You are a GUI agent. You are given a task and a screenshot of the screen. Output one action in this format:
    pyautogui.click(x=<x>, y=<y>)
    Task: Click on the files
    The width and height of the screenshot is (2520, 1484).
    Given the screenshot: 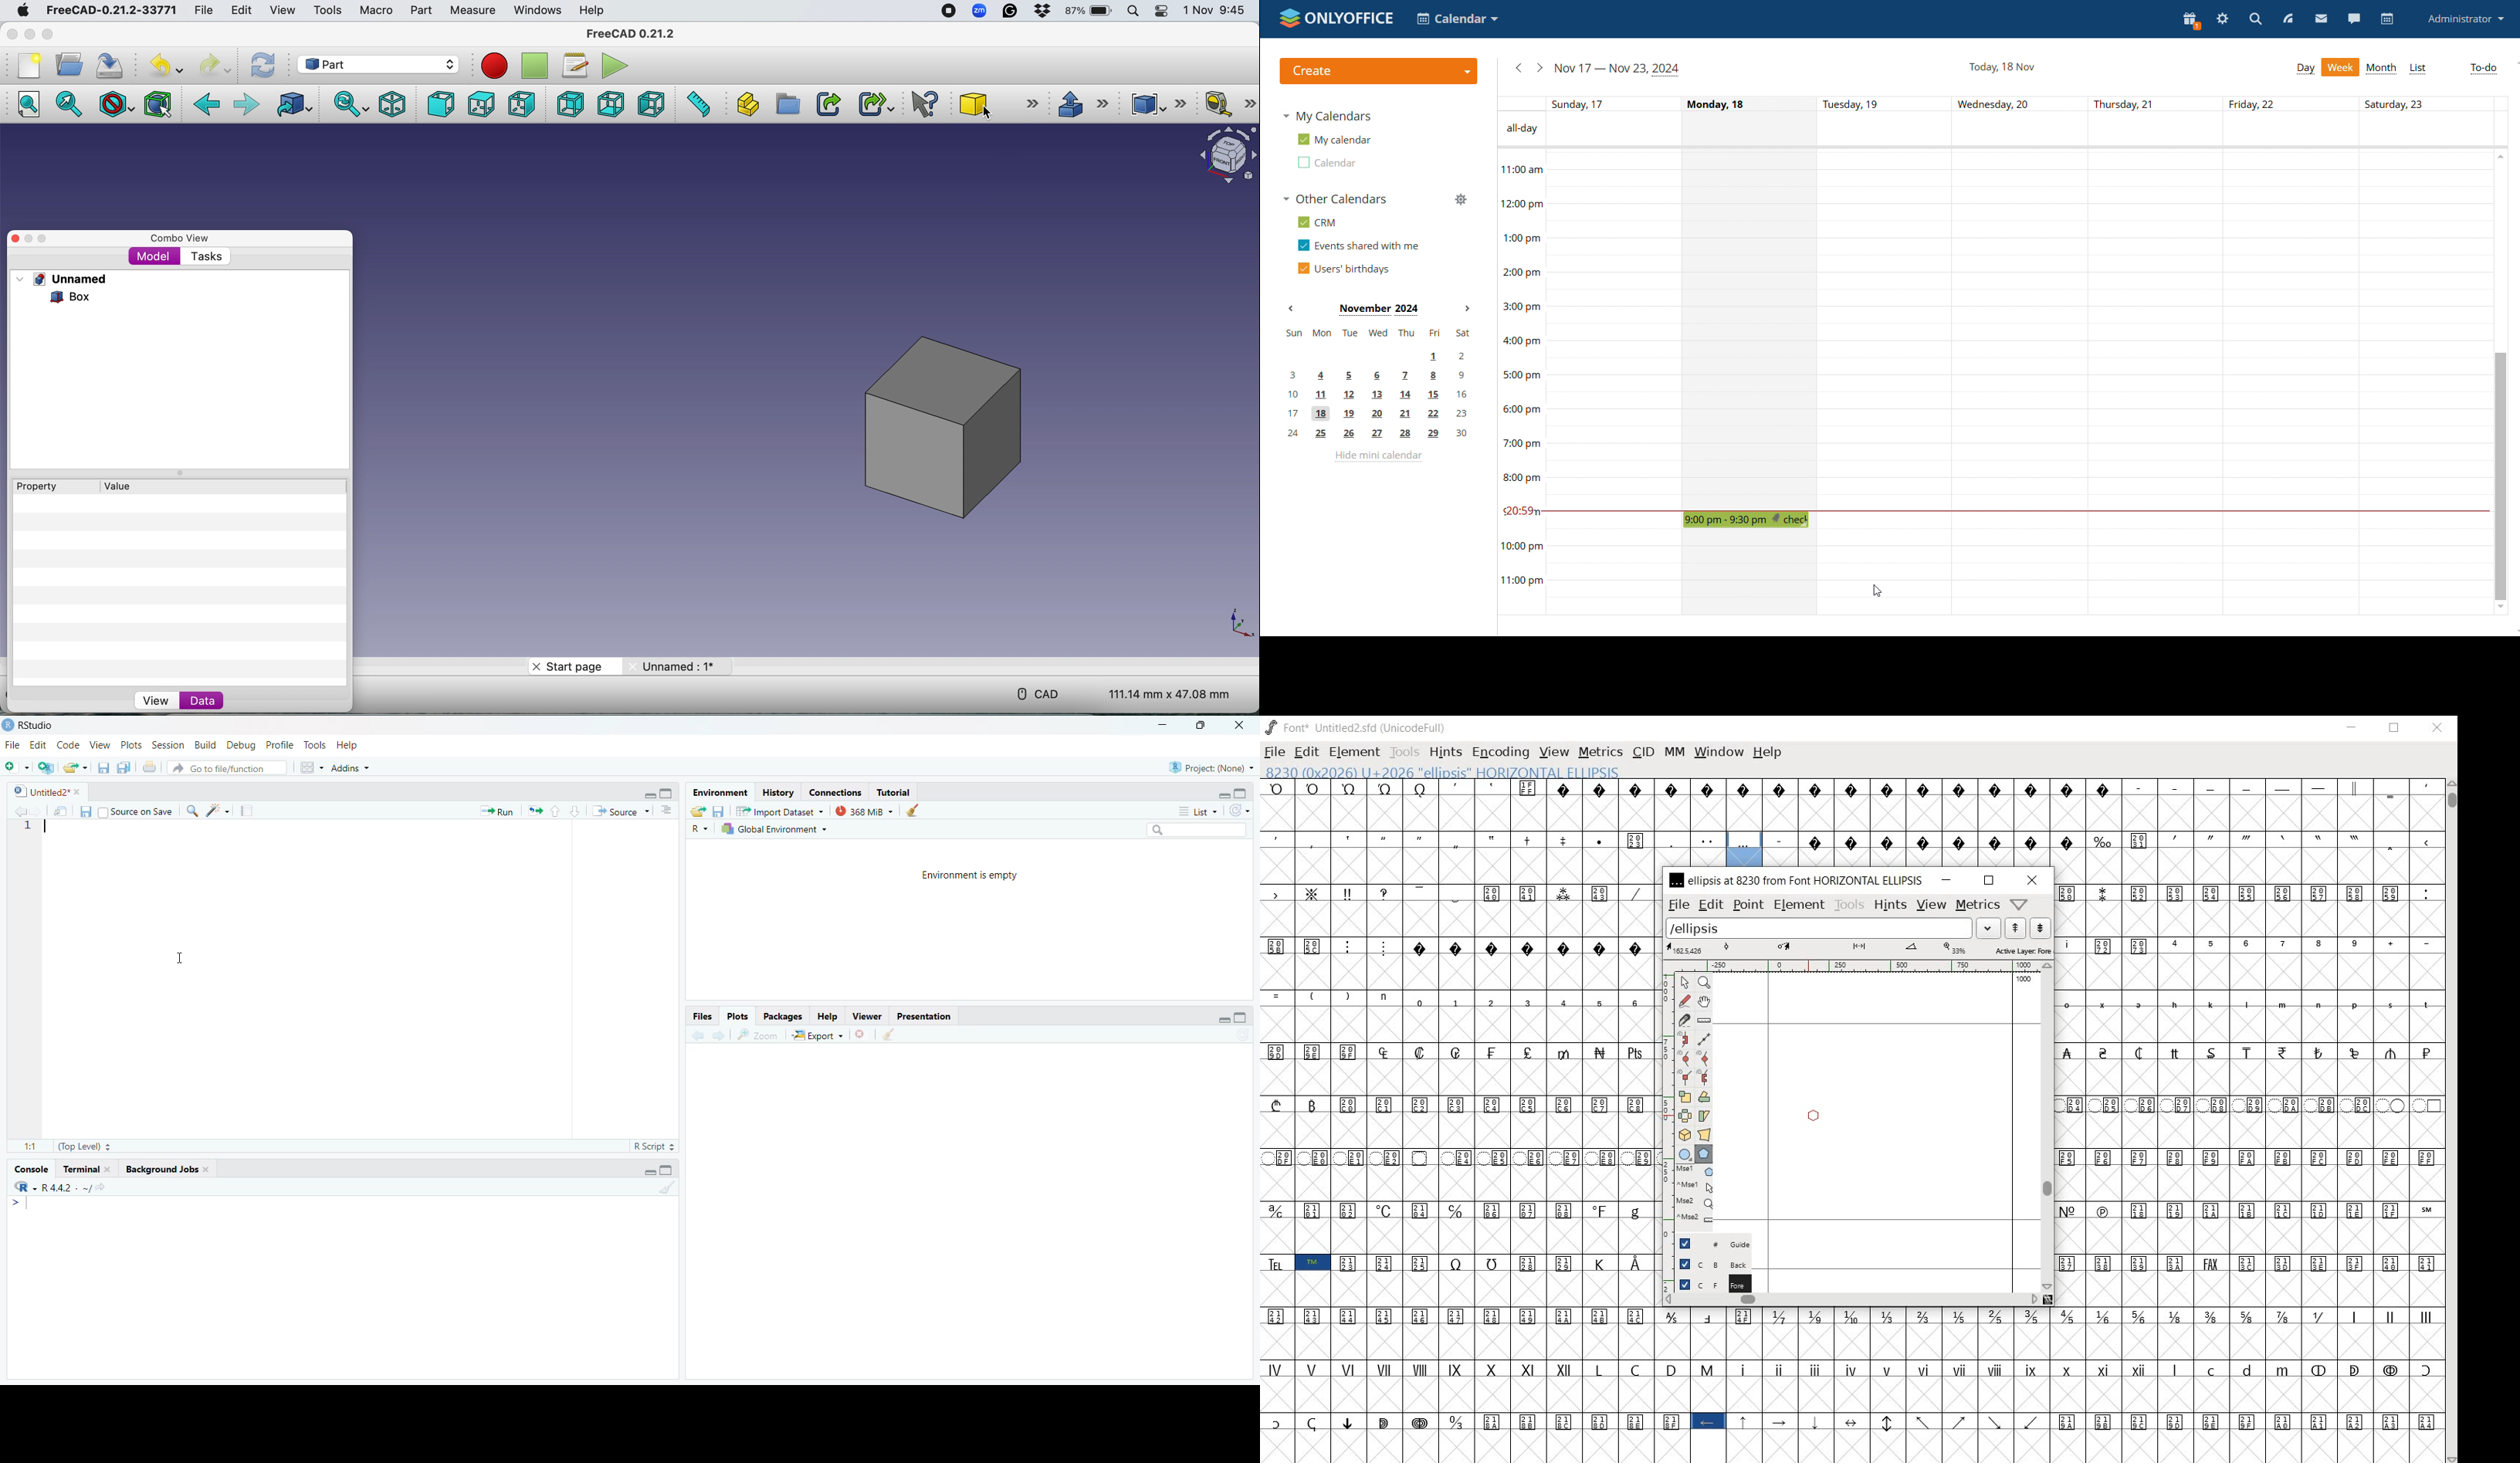 What is the action you would take?
    pyautogui.click(x=88, y=811)
    